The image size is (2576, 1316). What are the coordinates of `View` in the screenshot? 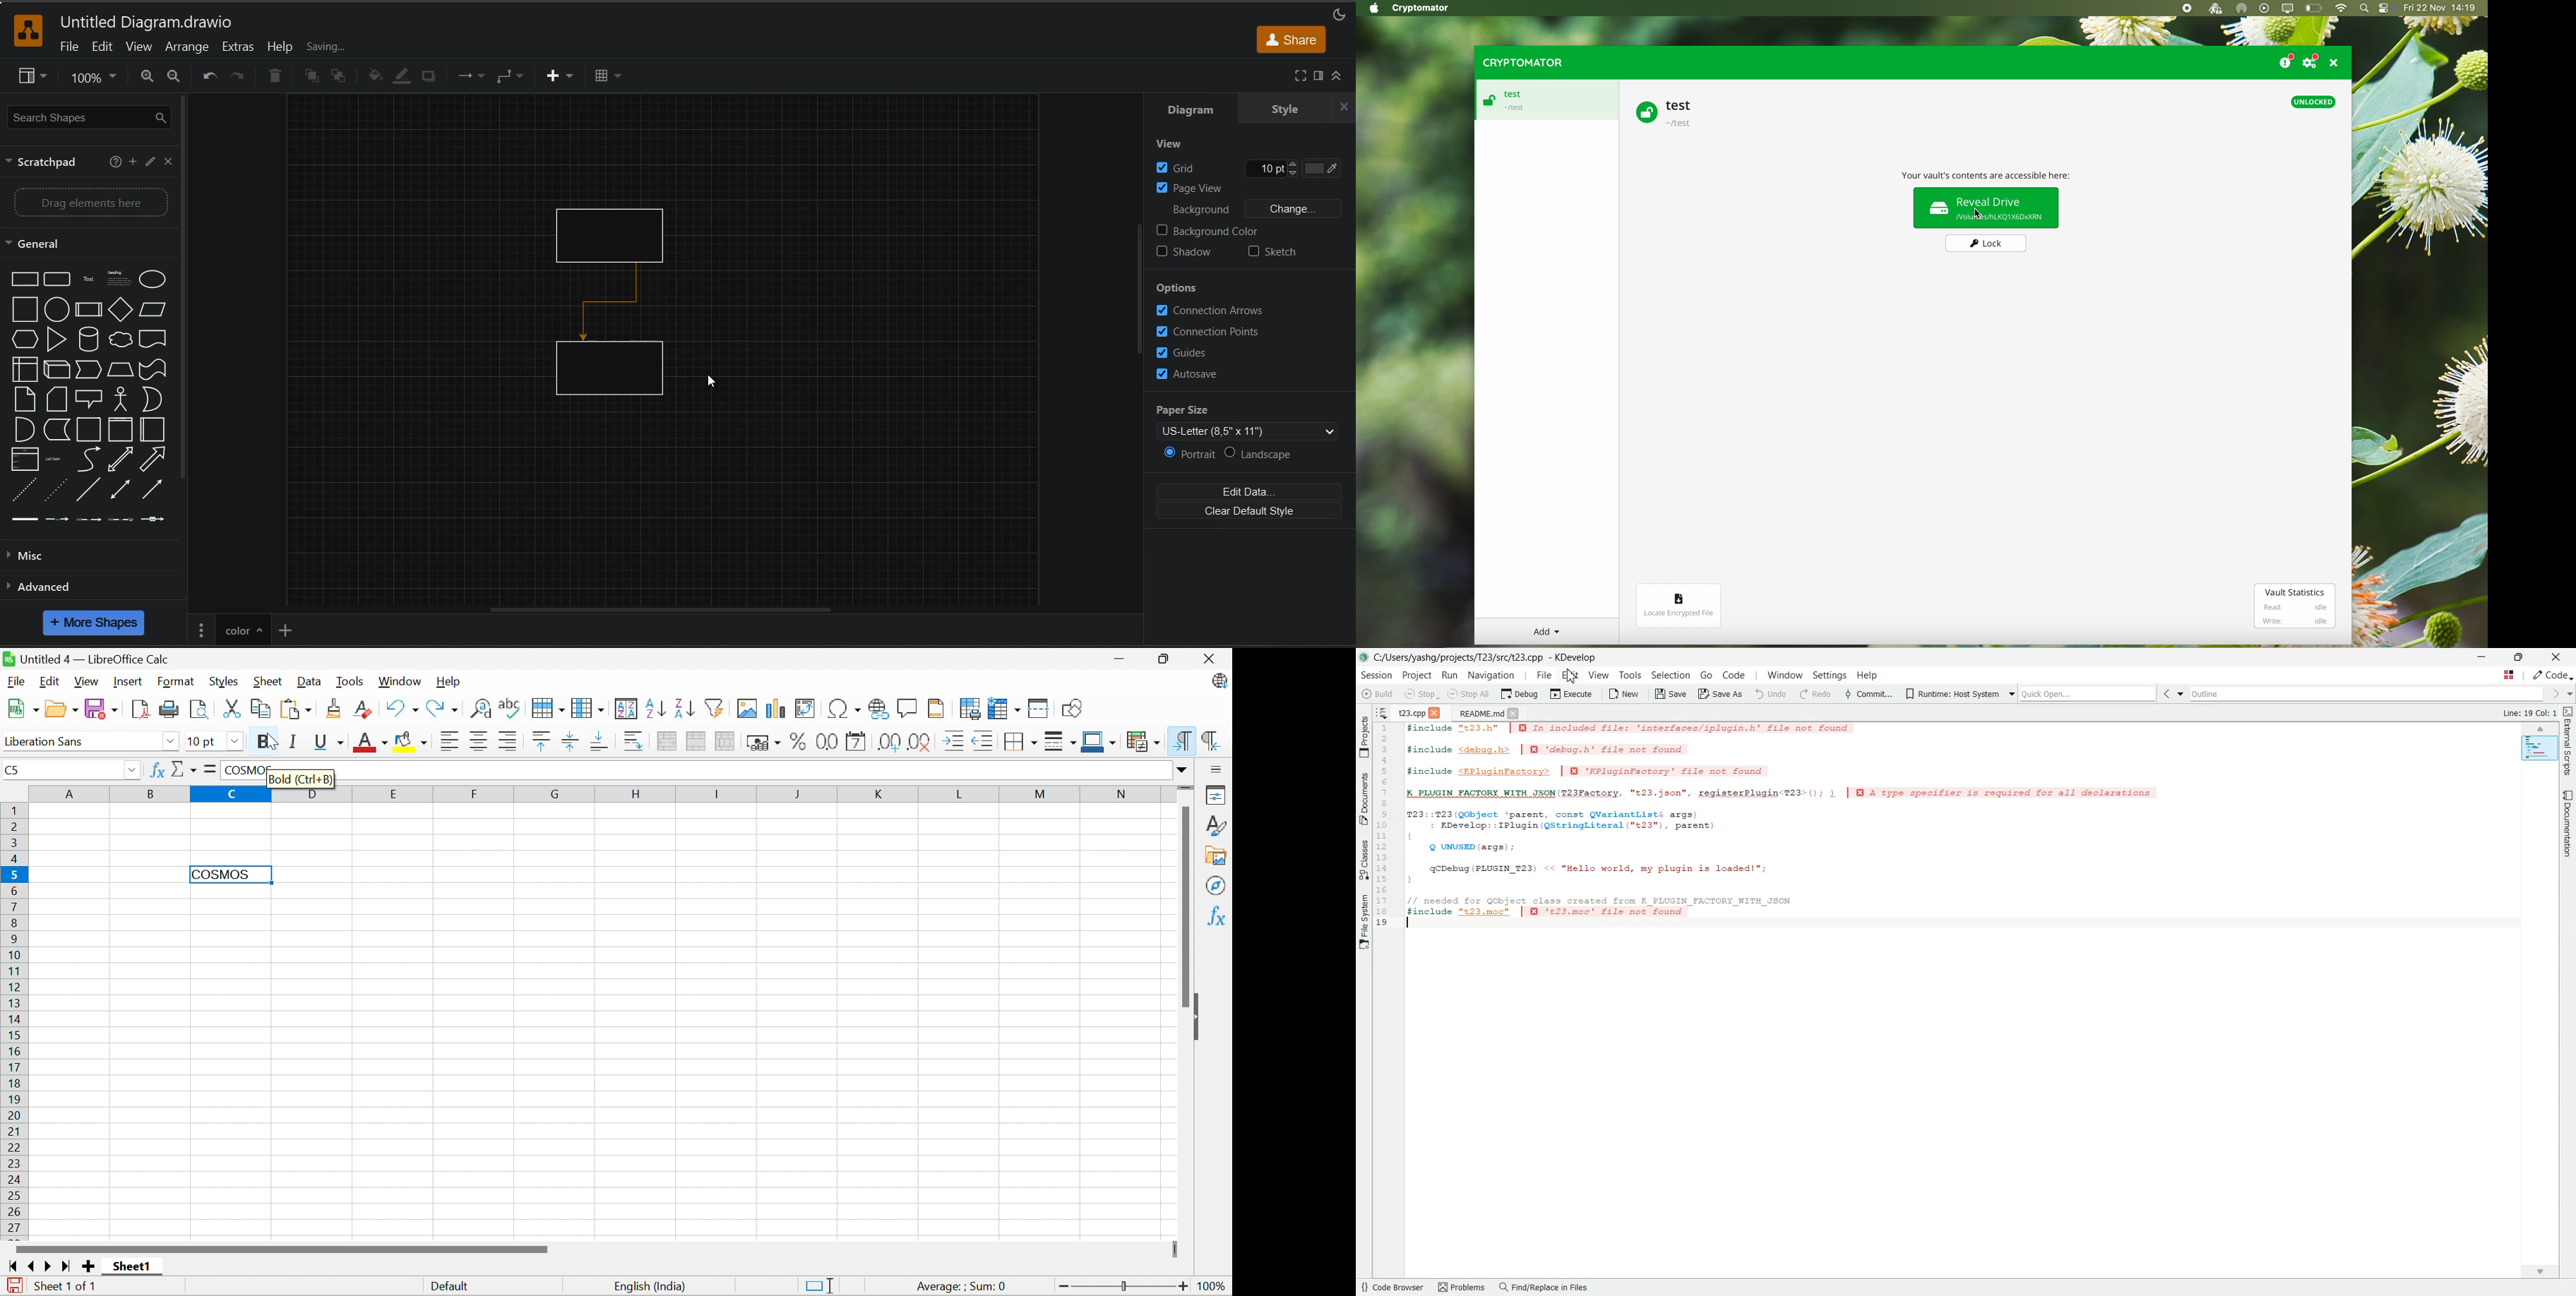 It's located at (87, 681).